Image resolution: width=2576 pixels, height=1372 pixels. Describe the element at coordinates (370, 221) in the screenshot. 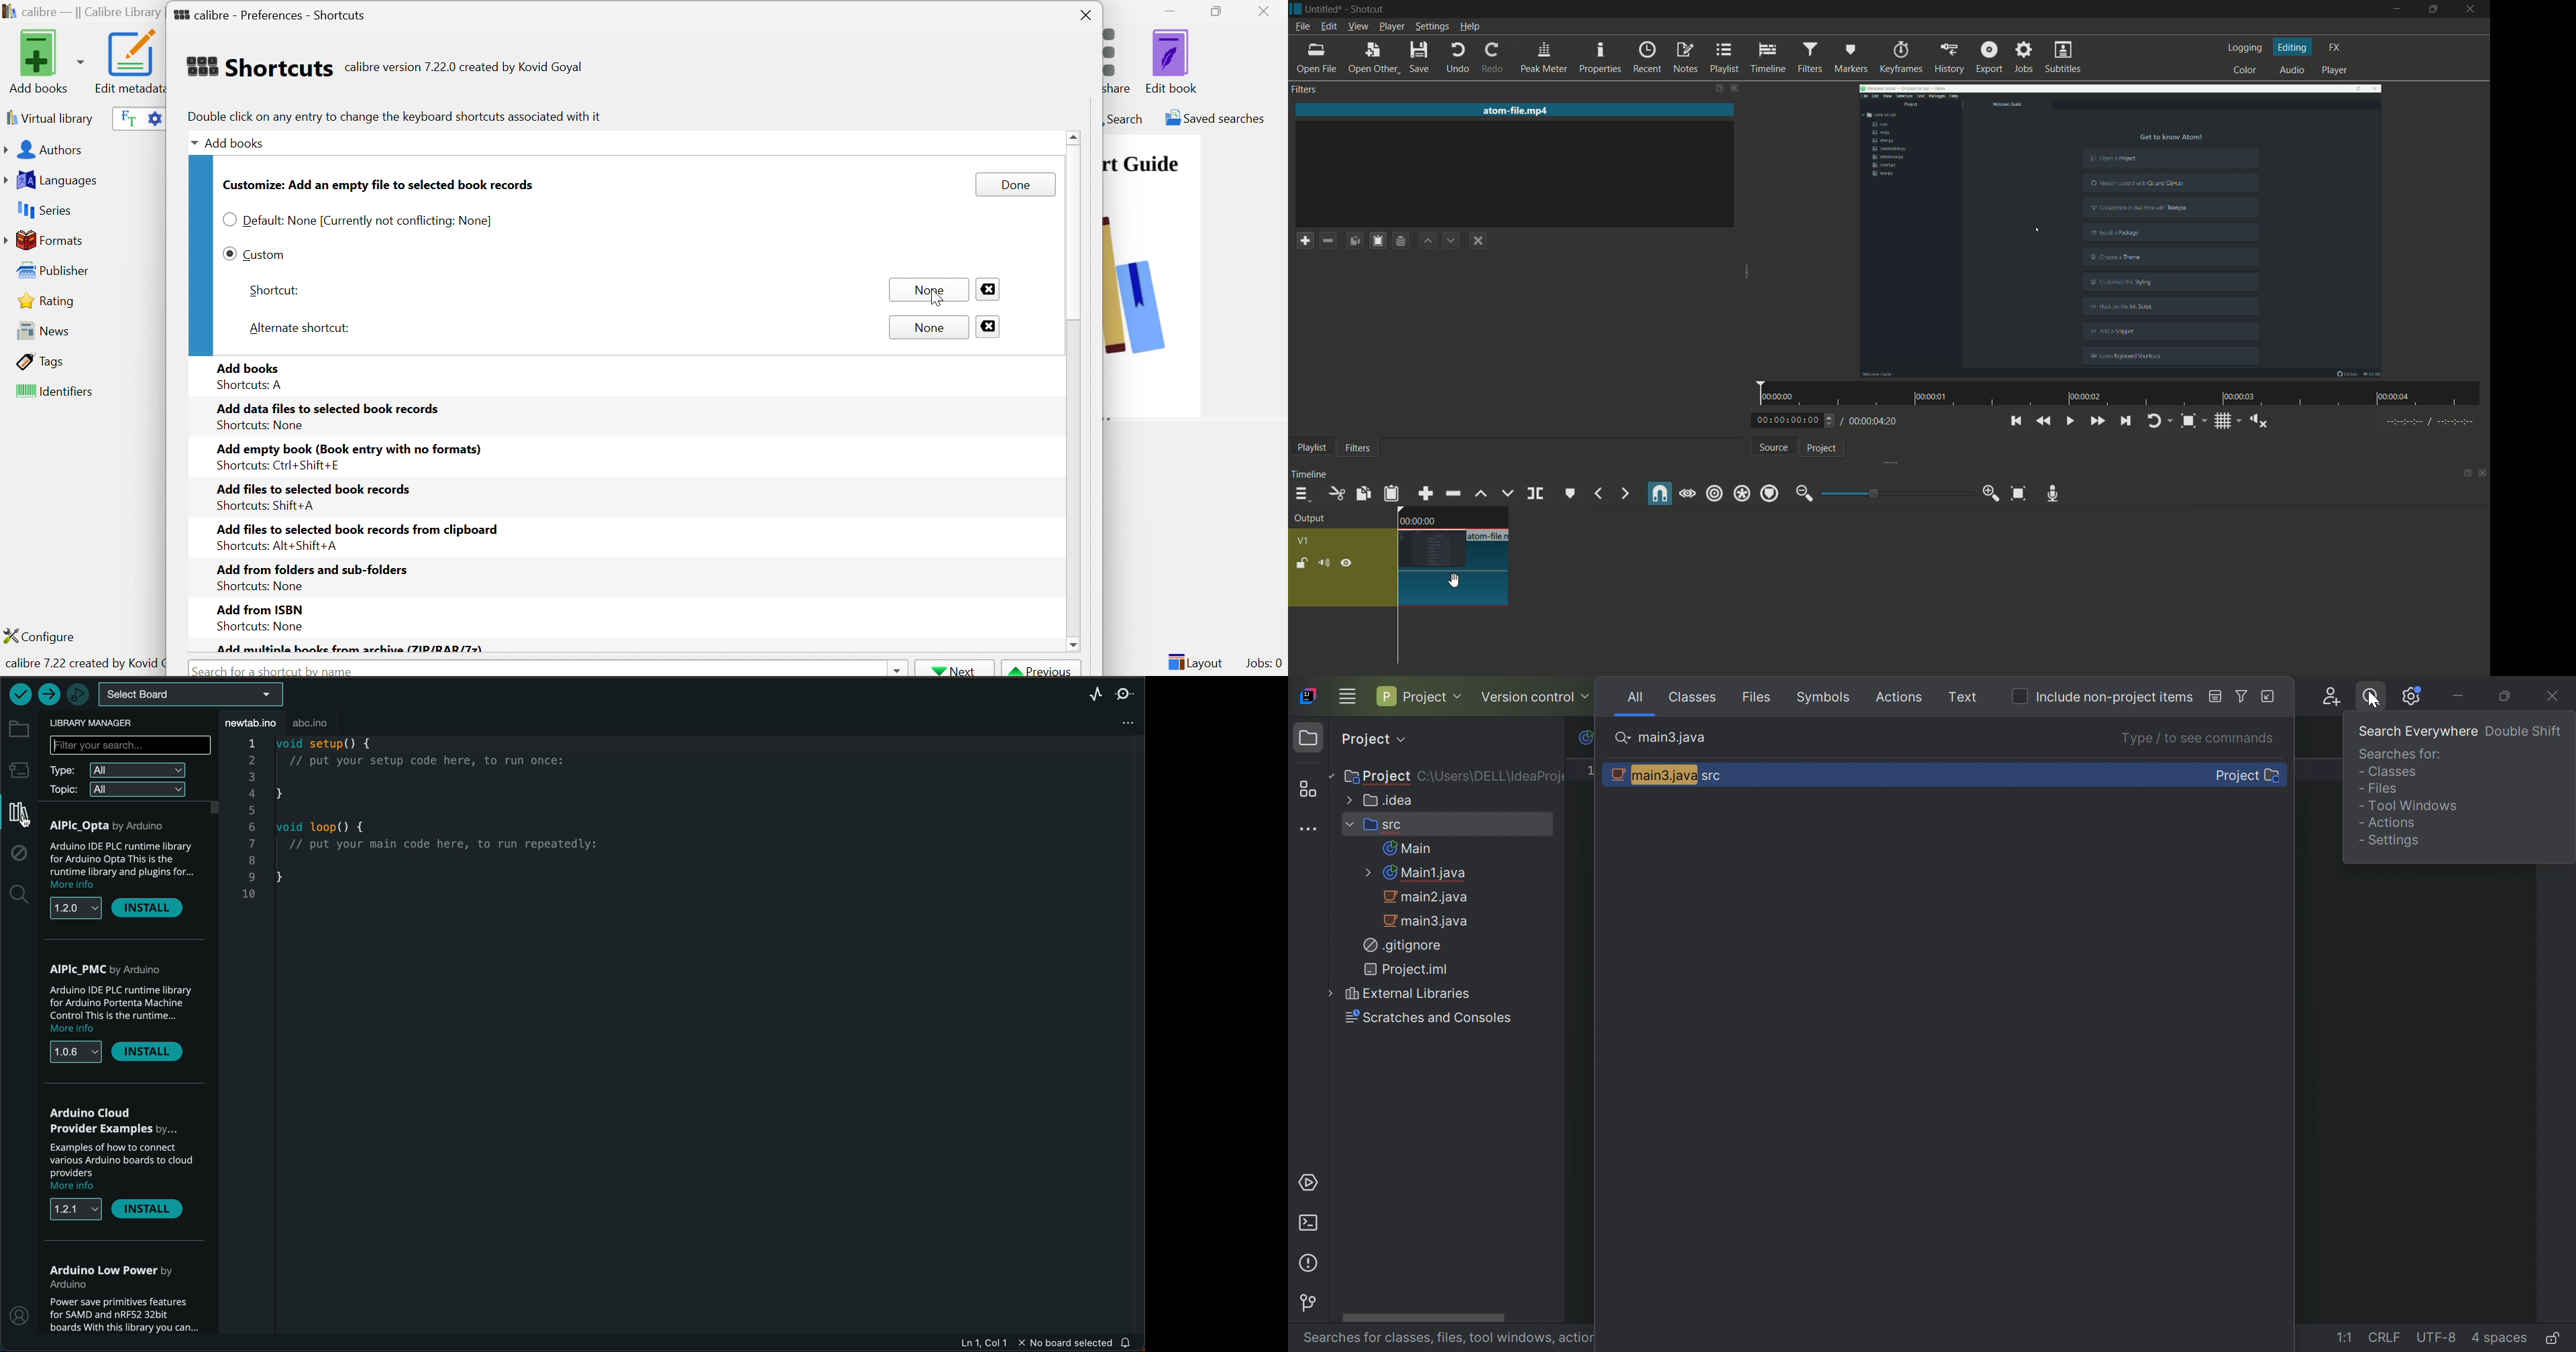

I see `Default: None [Currently not conflicting: None]` at that location.